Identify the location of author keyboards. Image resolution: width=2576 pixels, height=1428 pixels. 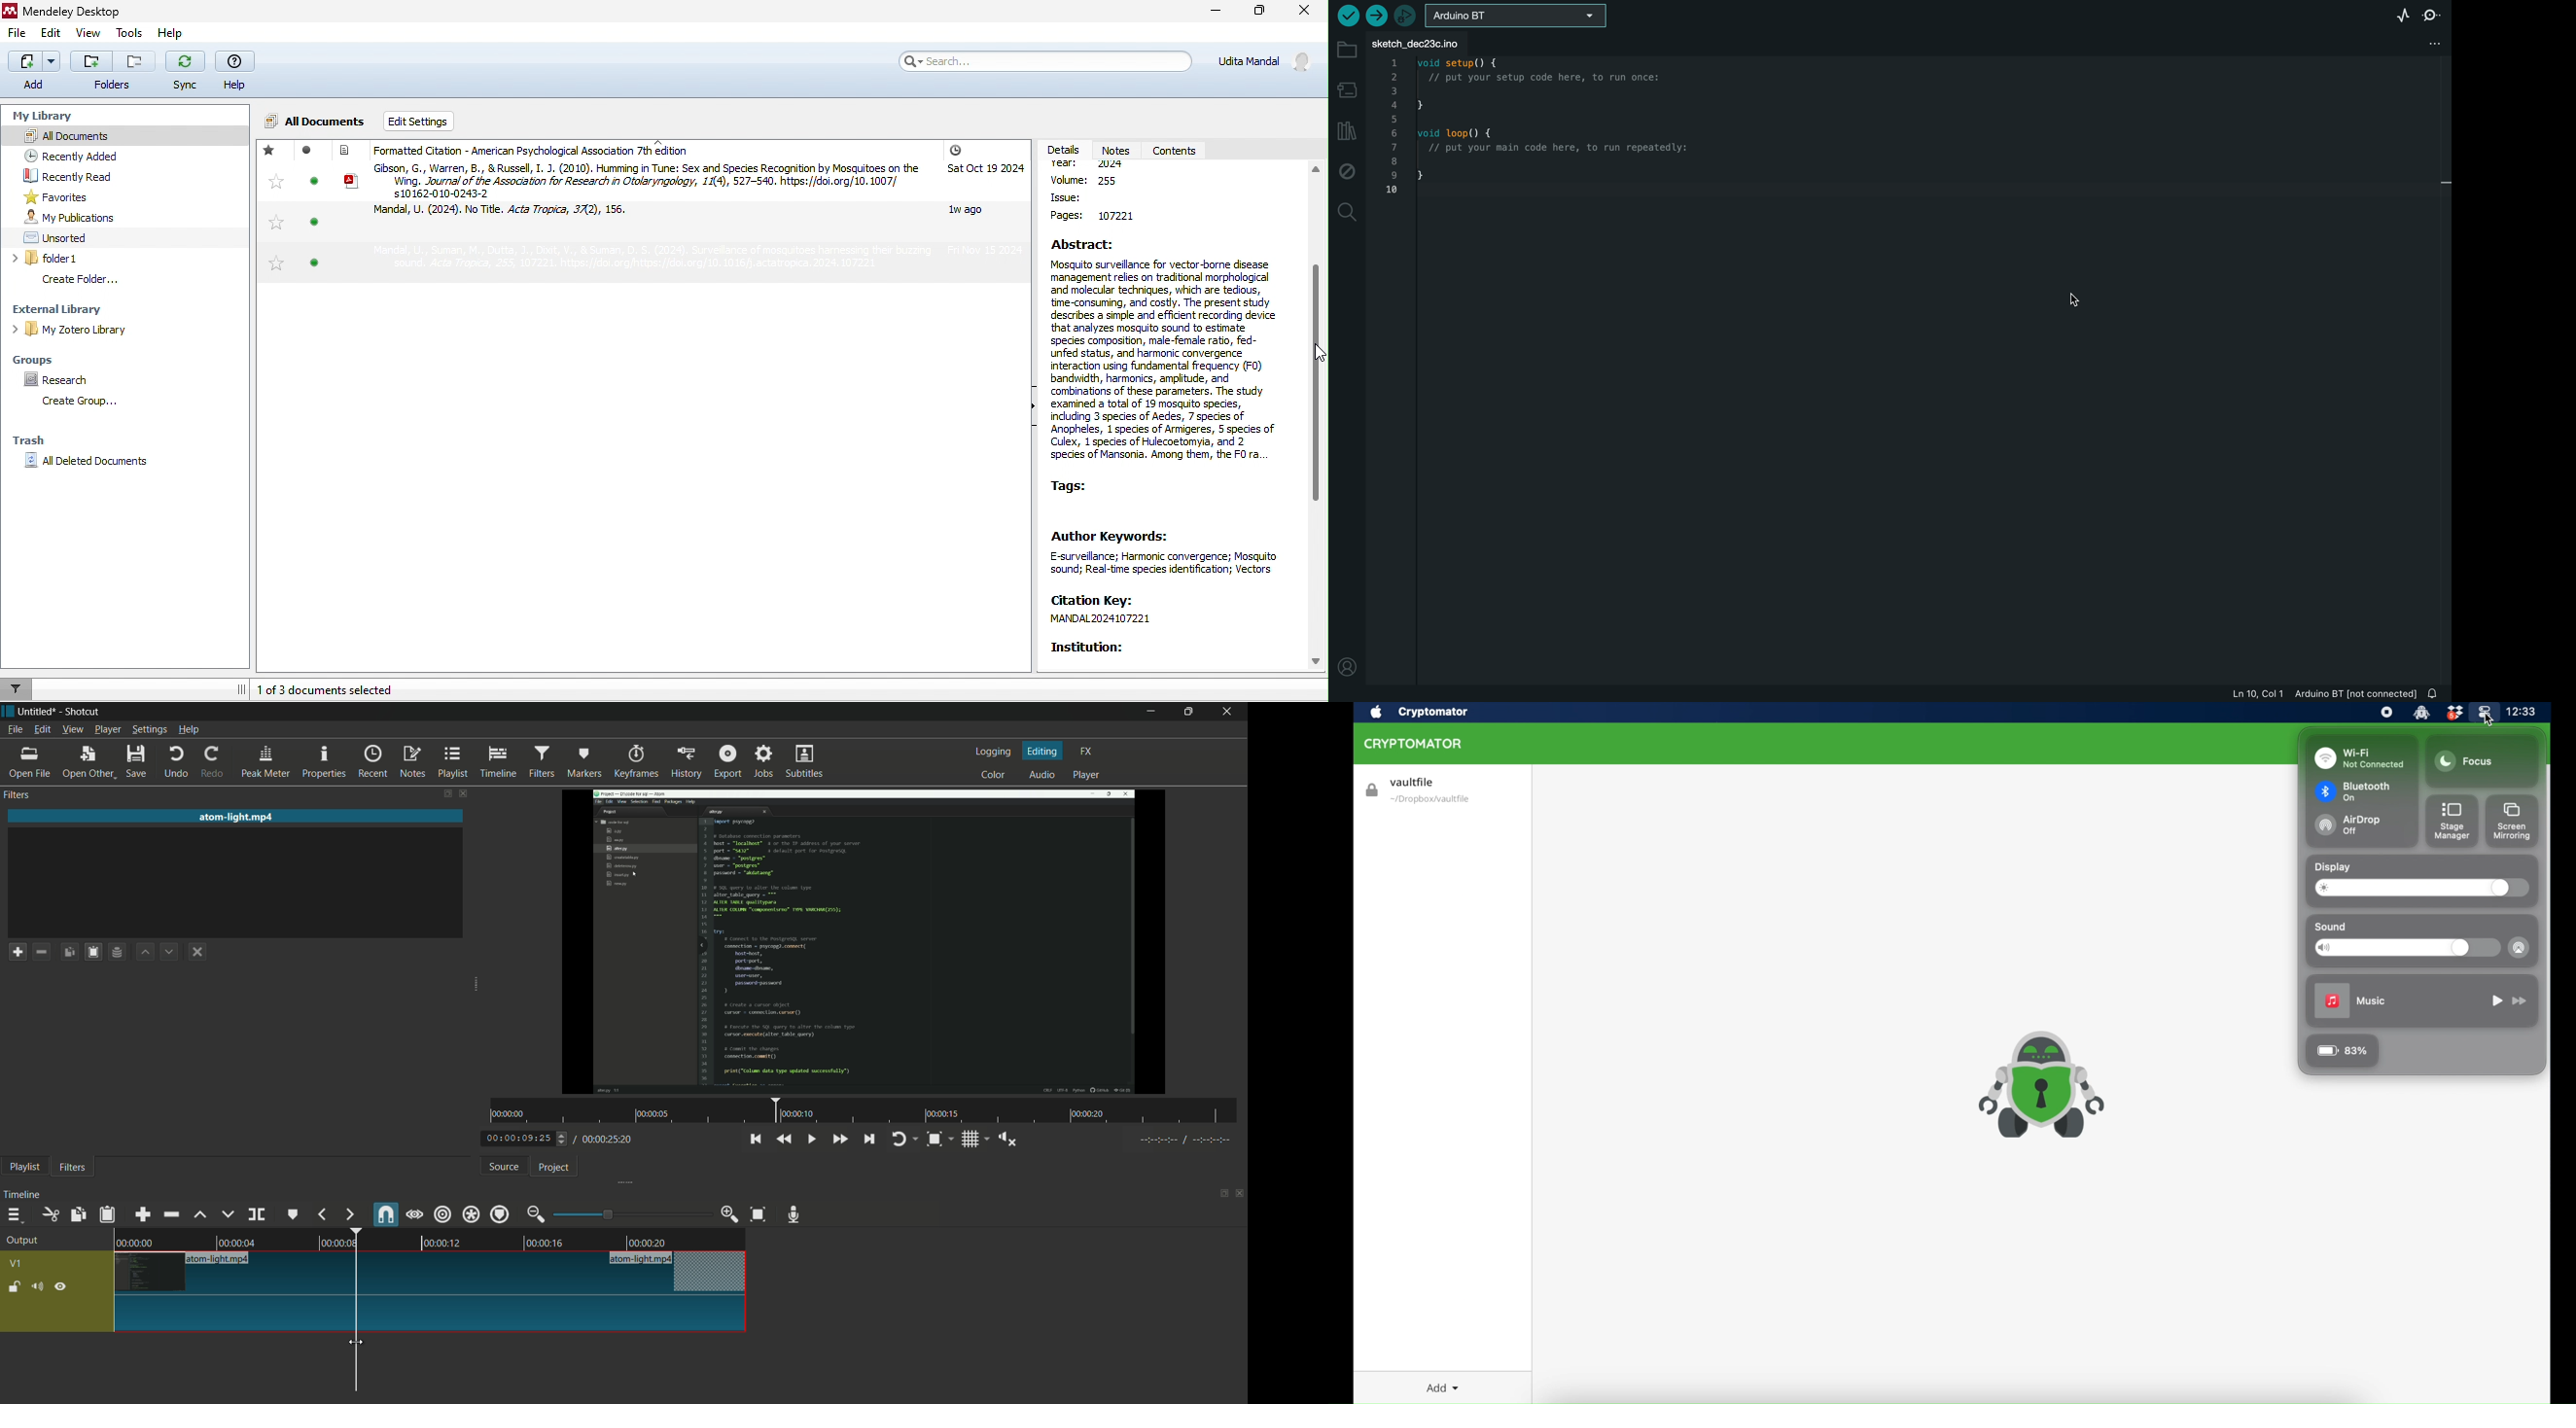
(1171, 550).